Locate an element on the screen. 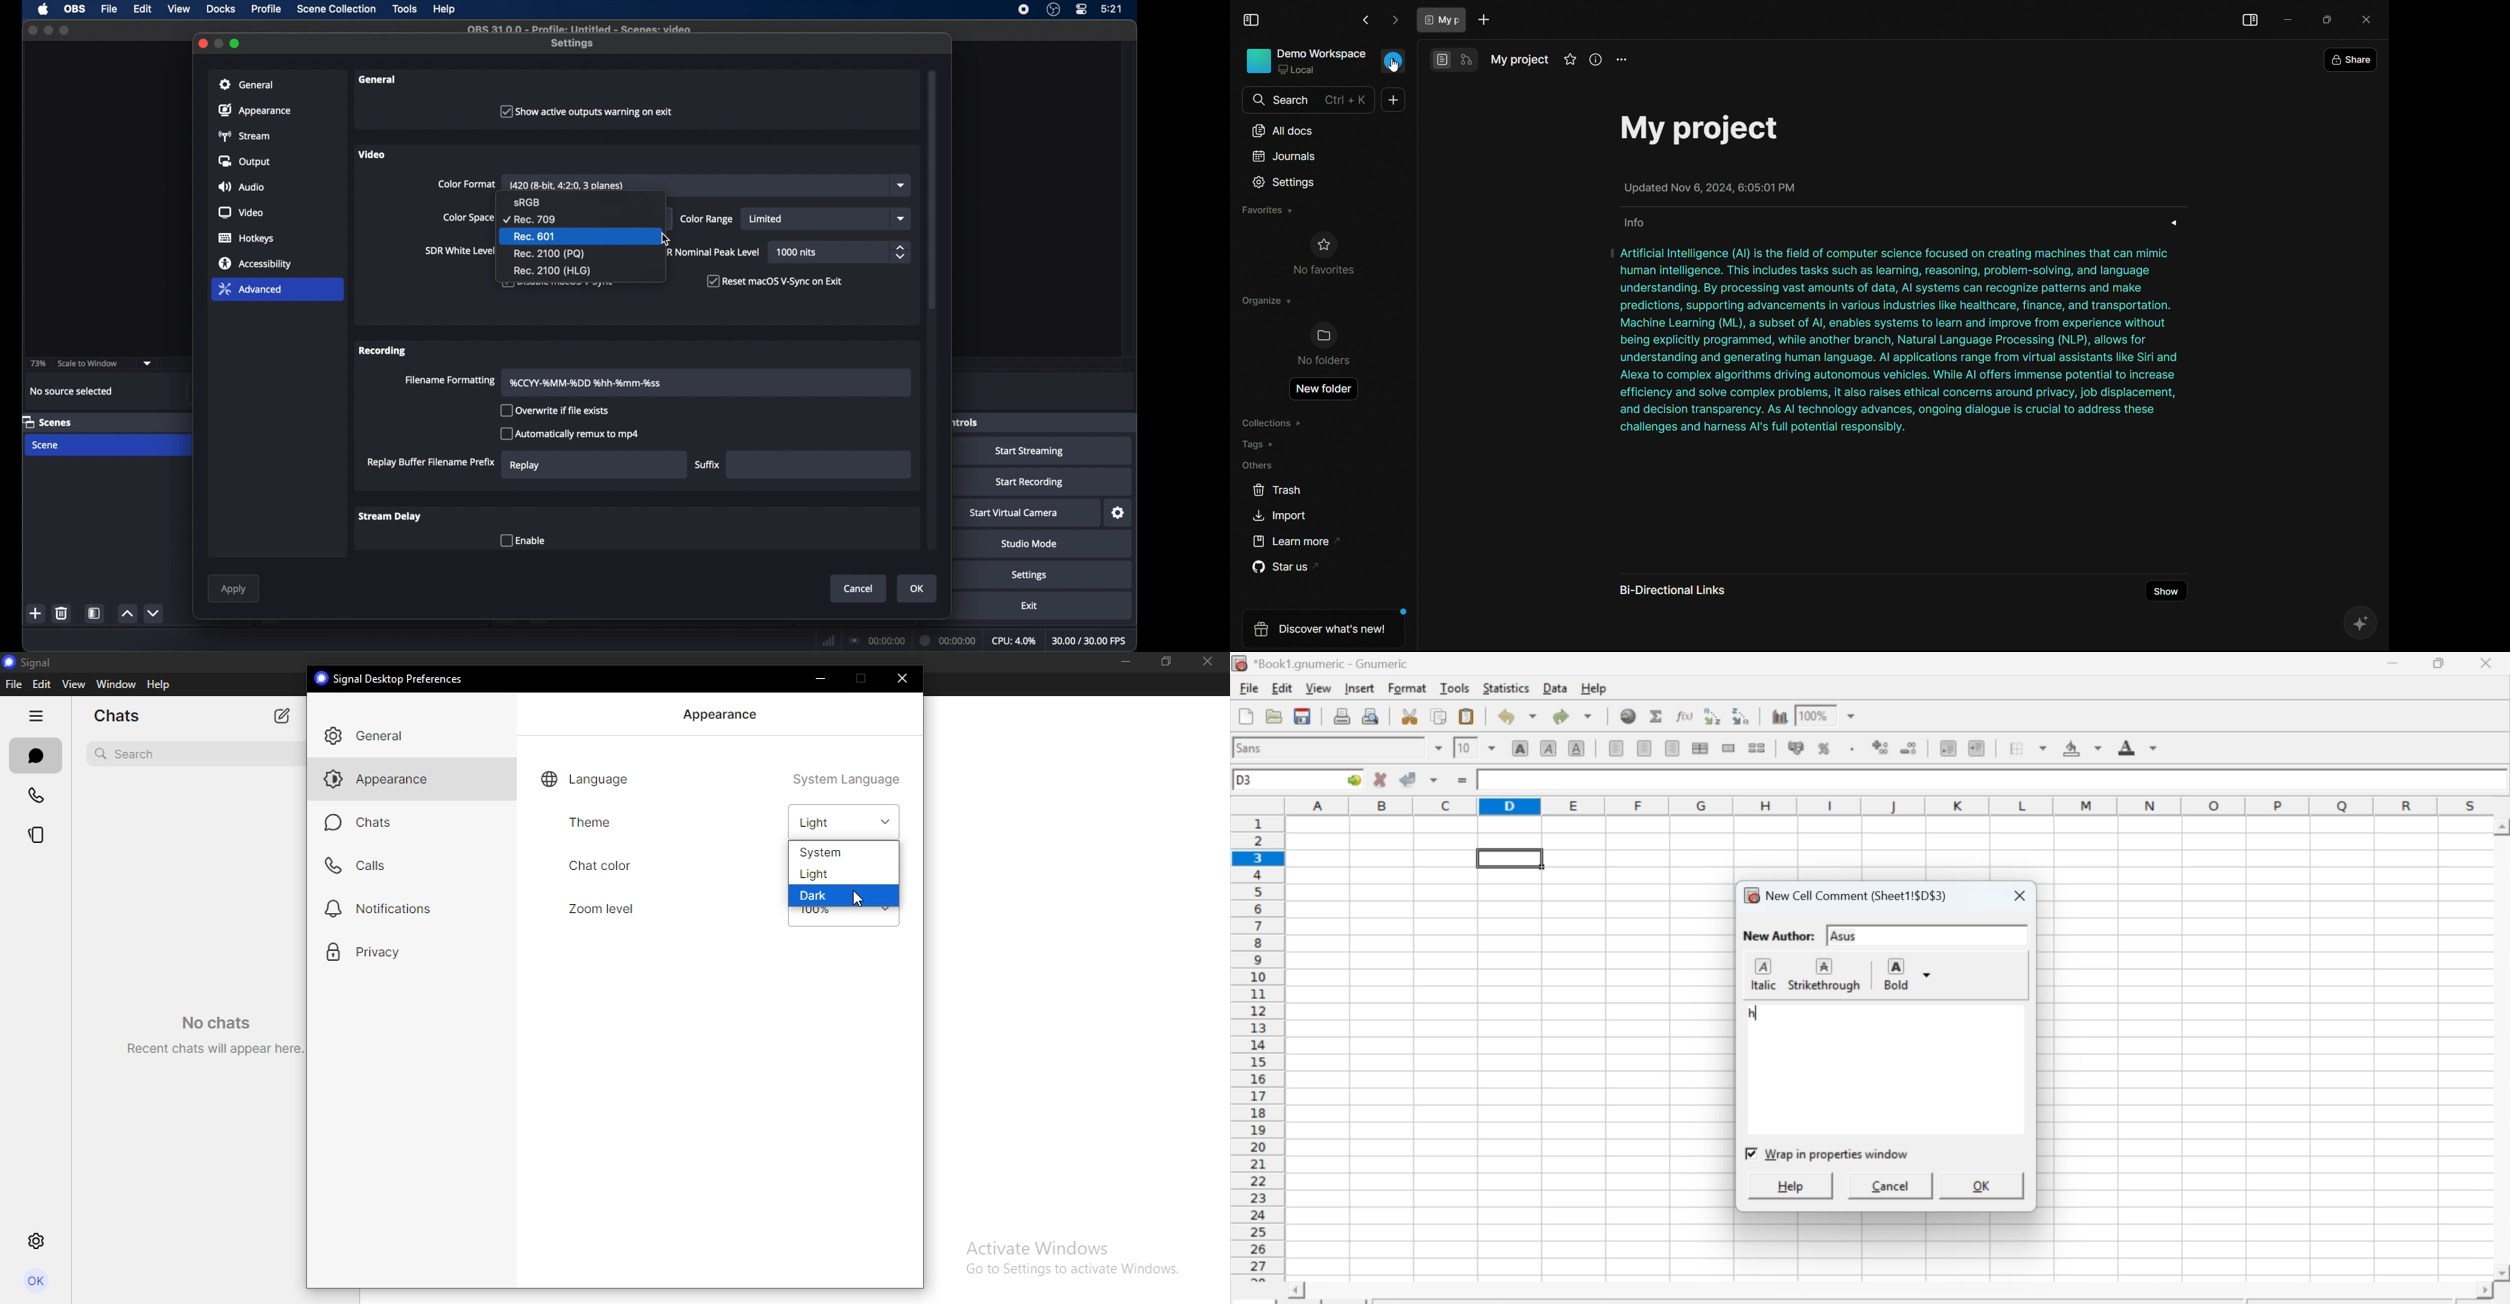  rec. 2100 (HLG) is located at coordinates (554, 270).